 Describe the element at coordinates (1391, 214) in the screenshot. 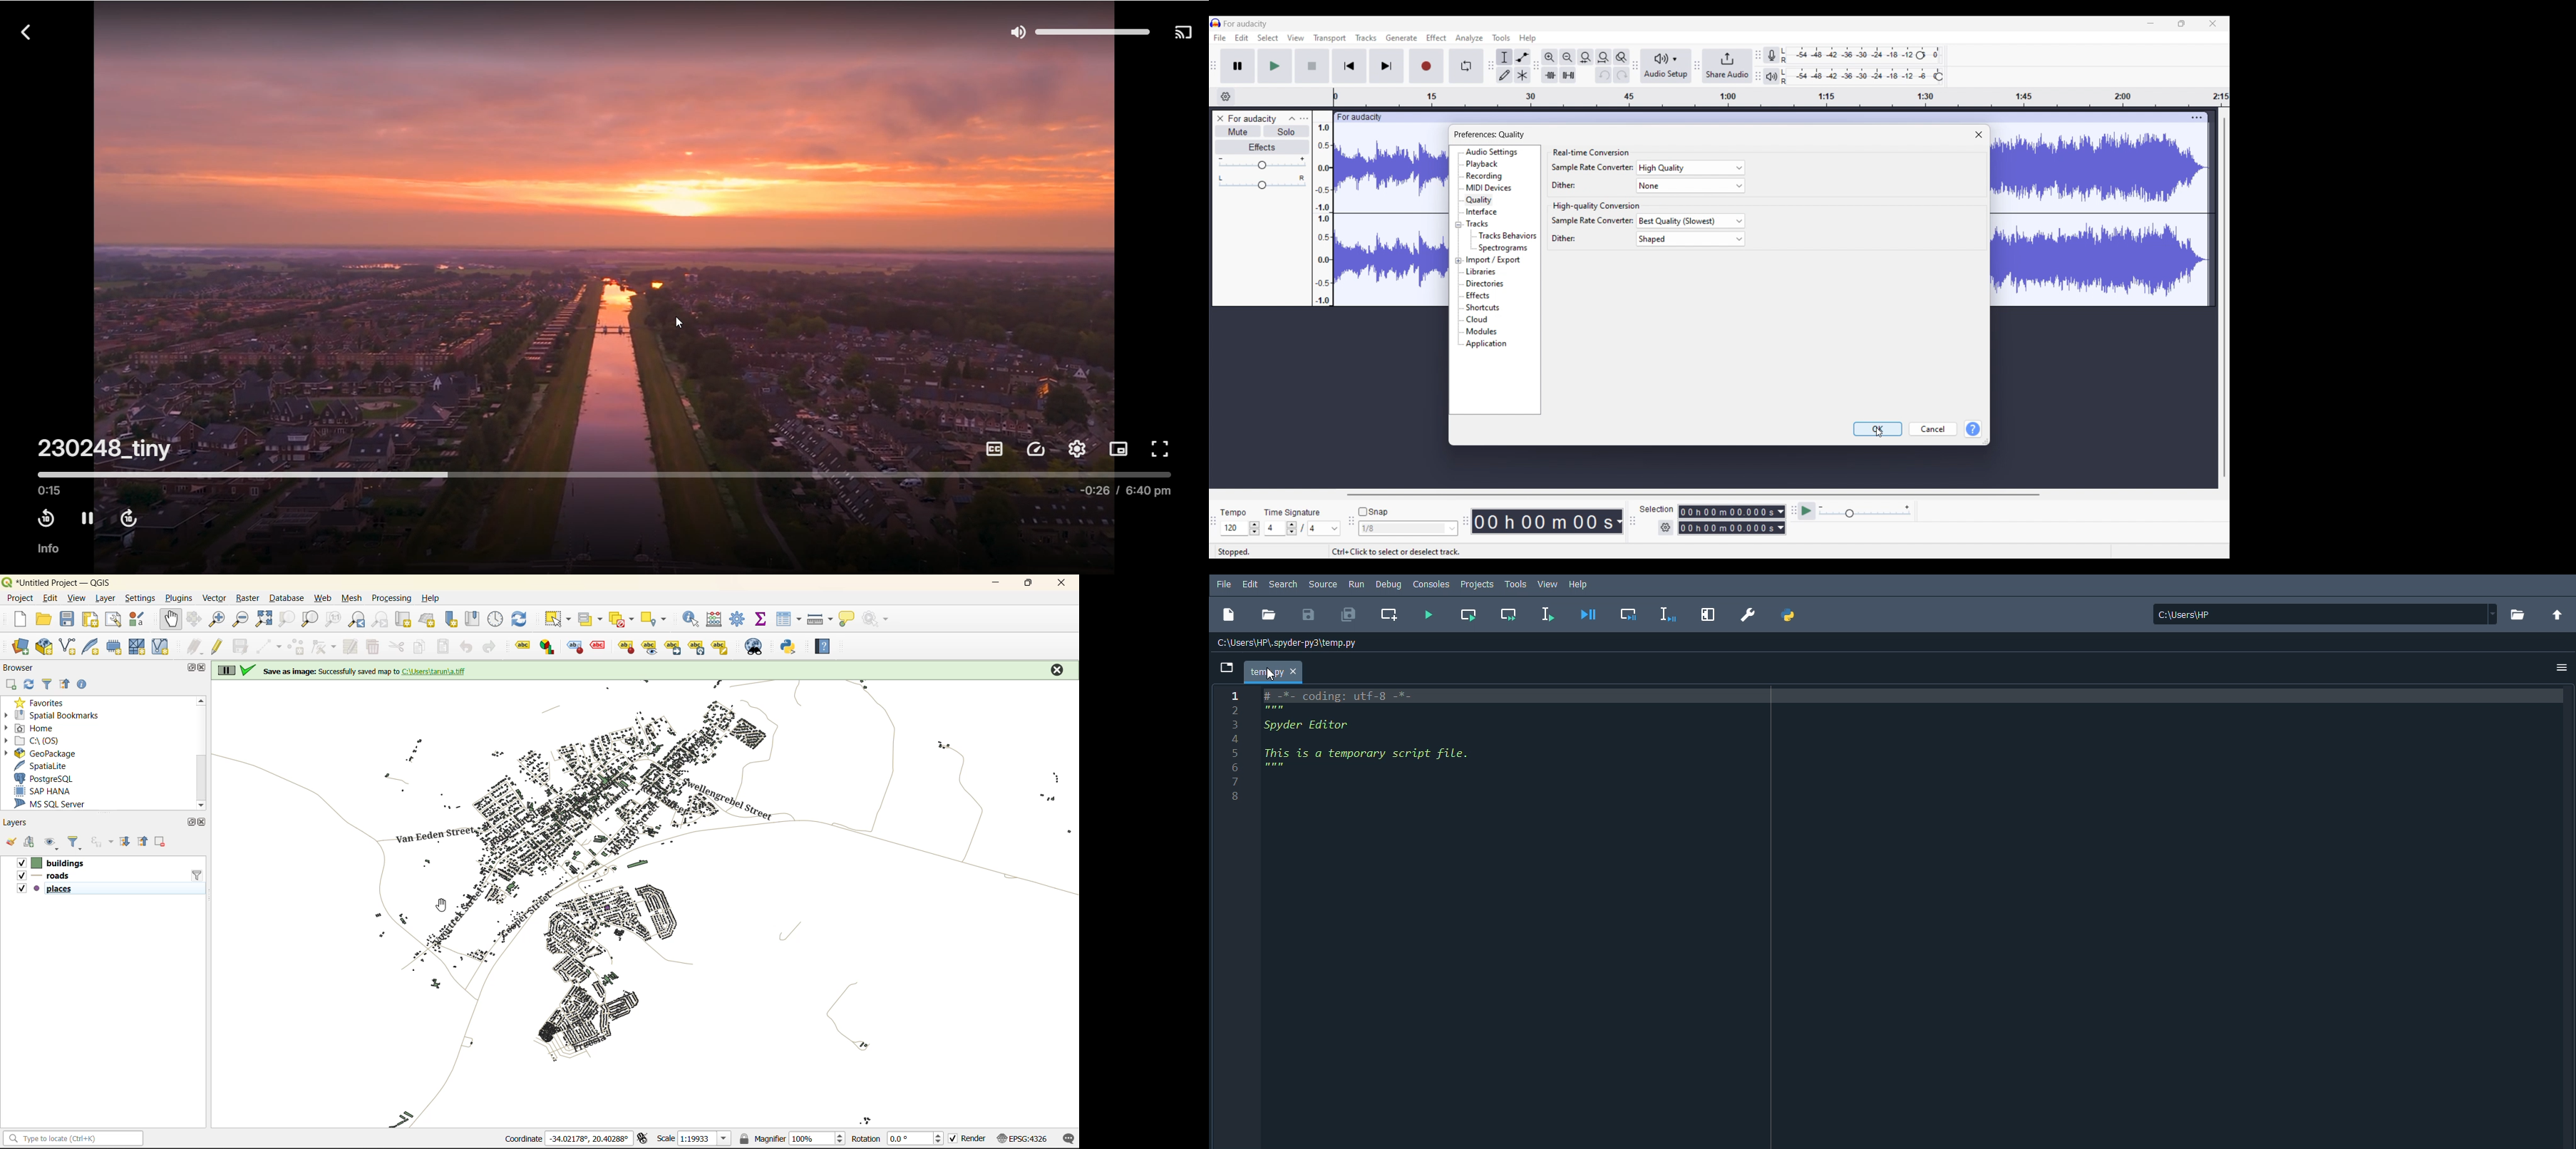

I see `current track` at that location.